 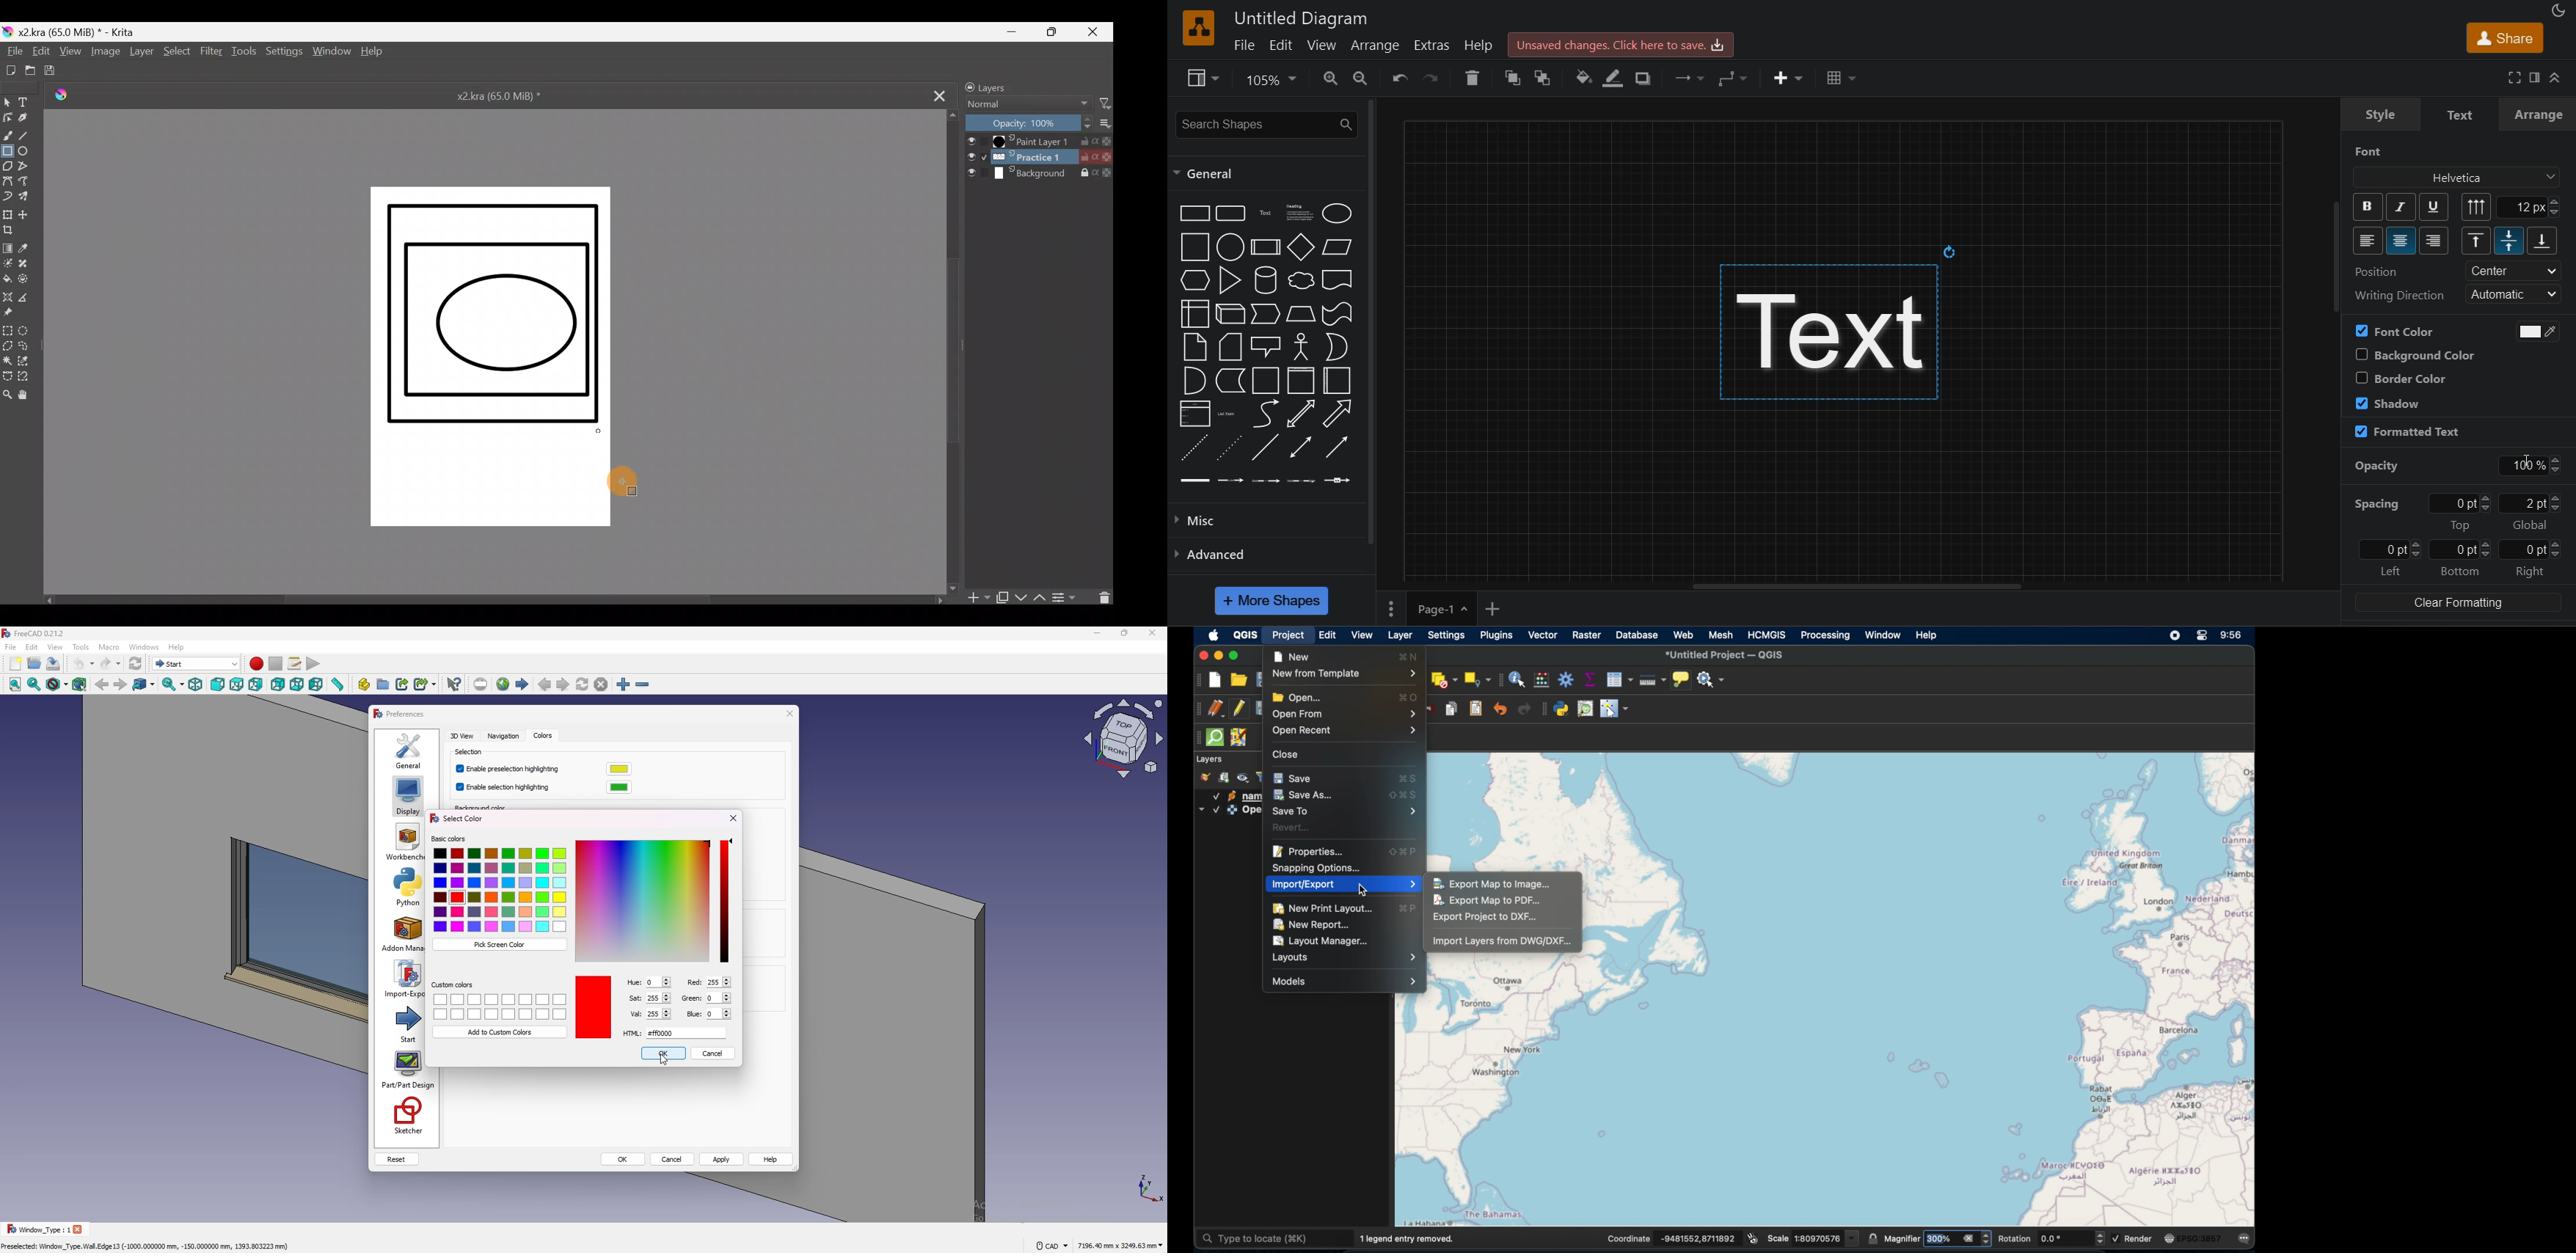 I want to click on ‘Basic colors, so click(x=448, y=839).